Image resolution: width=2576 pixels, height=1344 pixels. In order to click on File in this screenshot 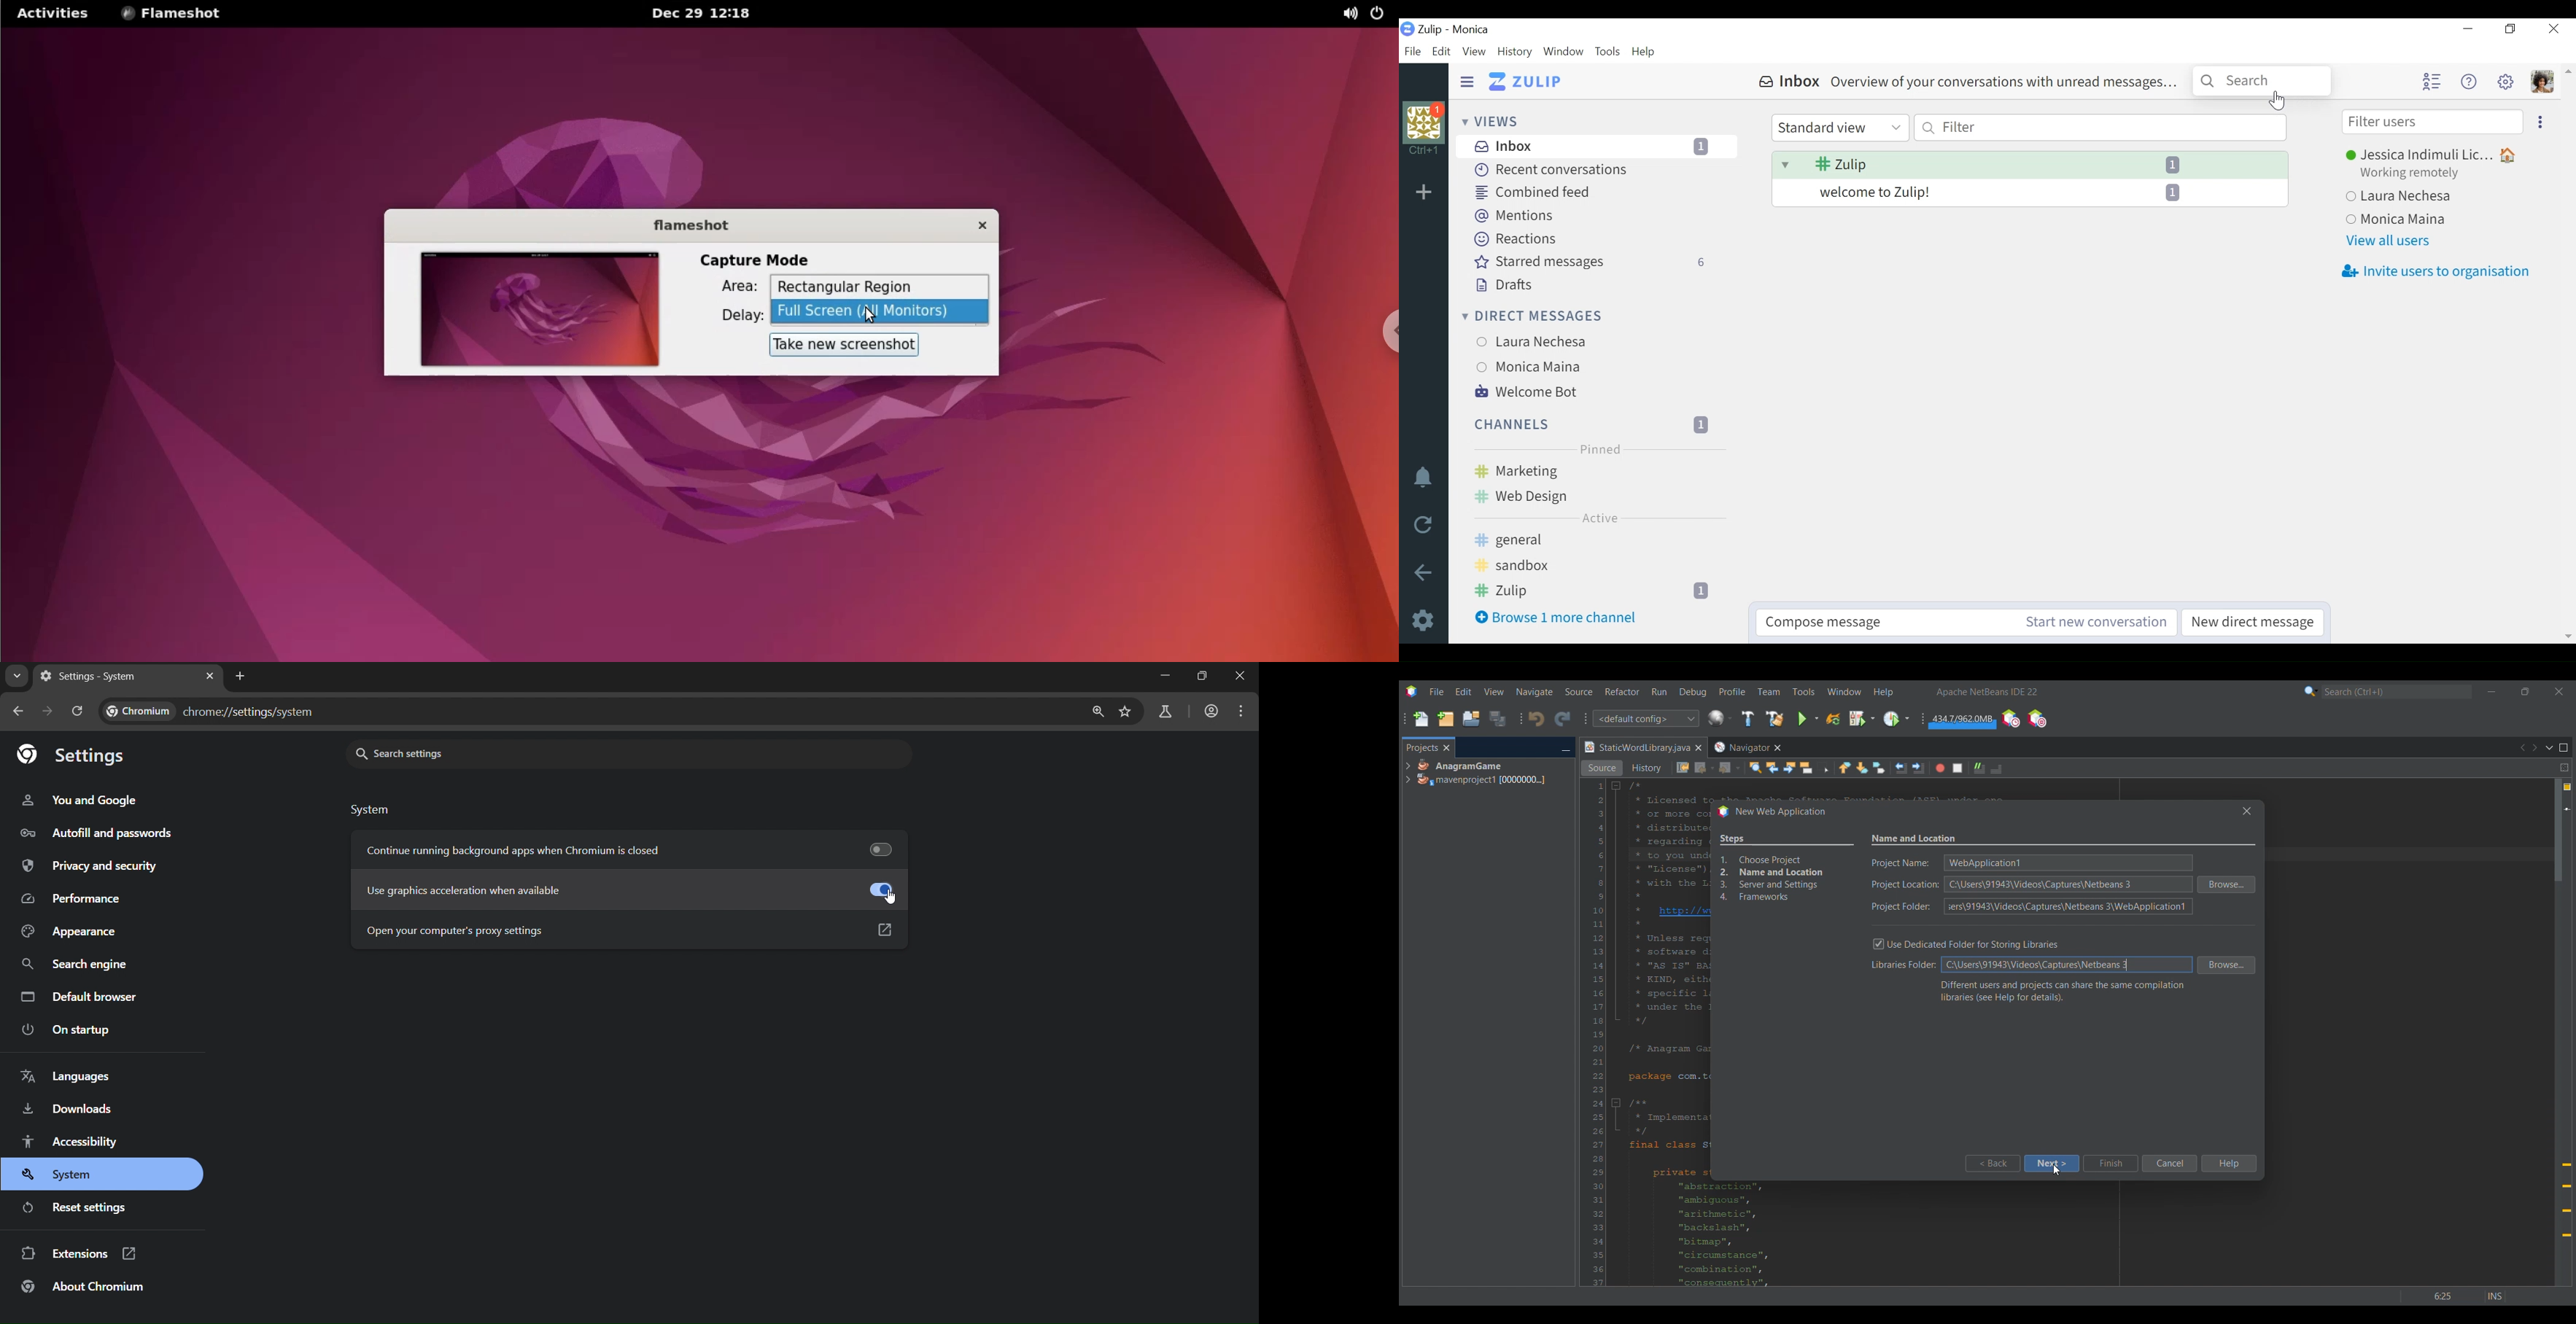, I will do `click(1412, 51)`.